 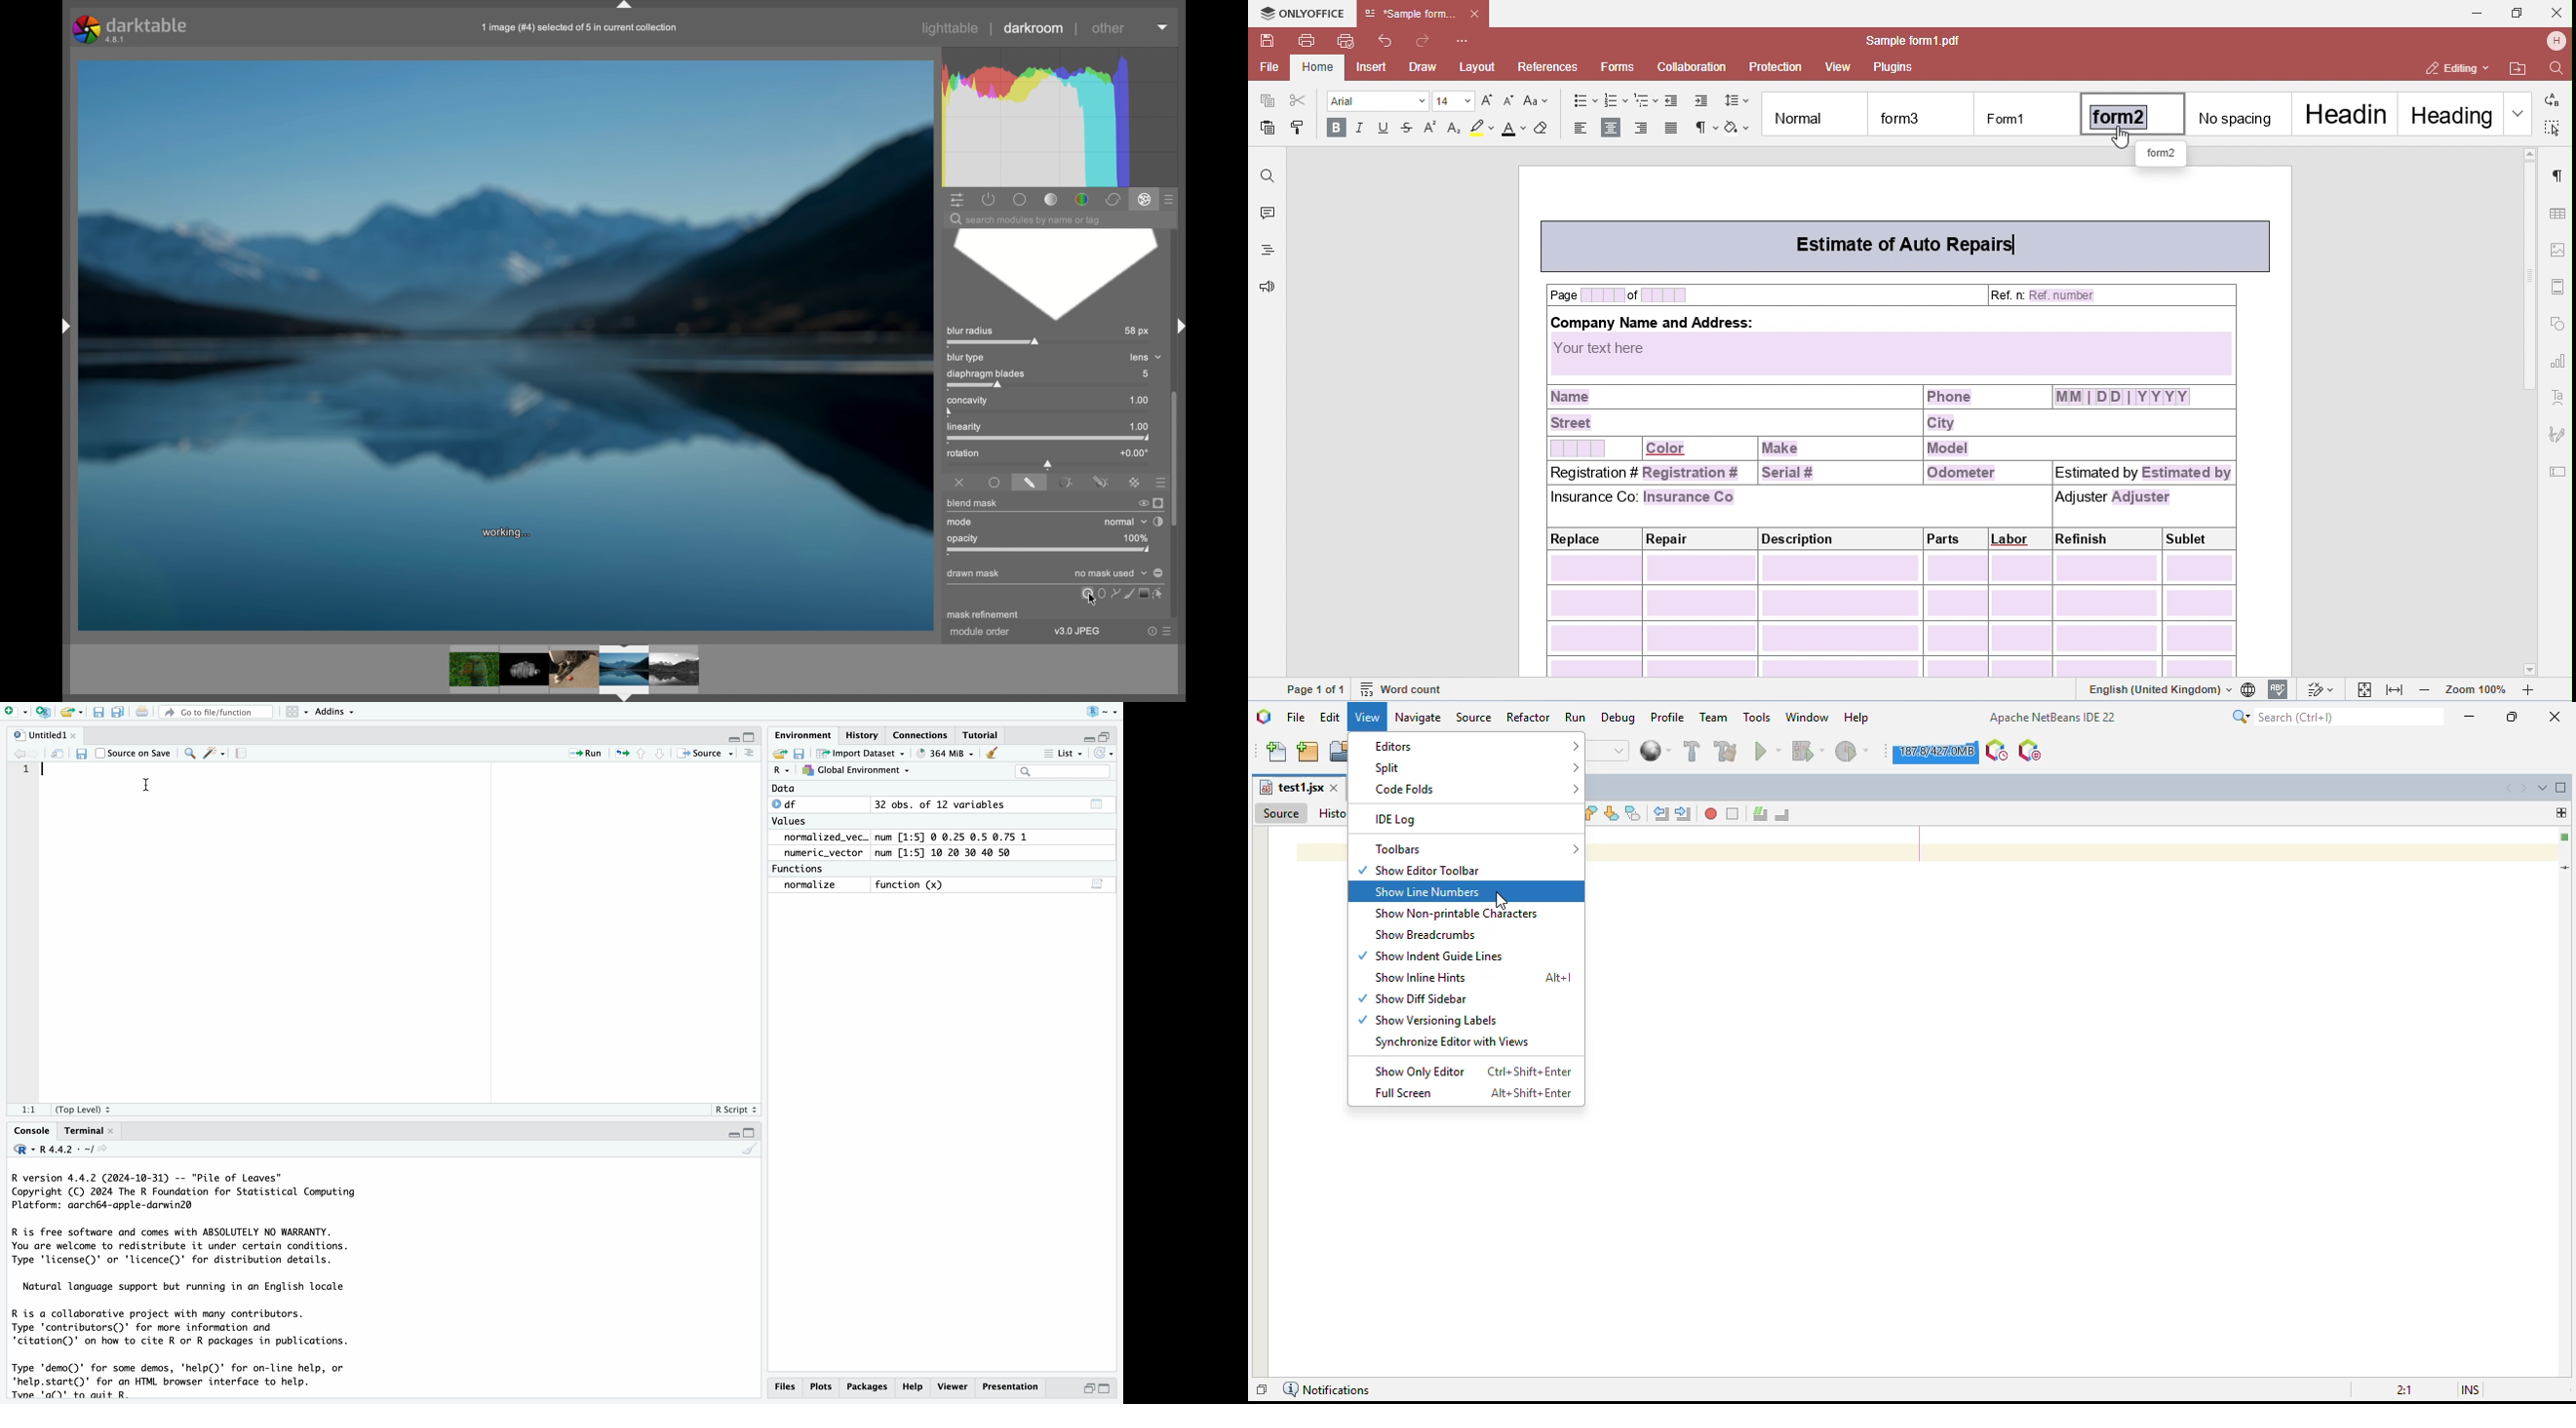 I want to click on search module by name or tag, so click(x=1025, y=220).